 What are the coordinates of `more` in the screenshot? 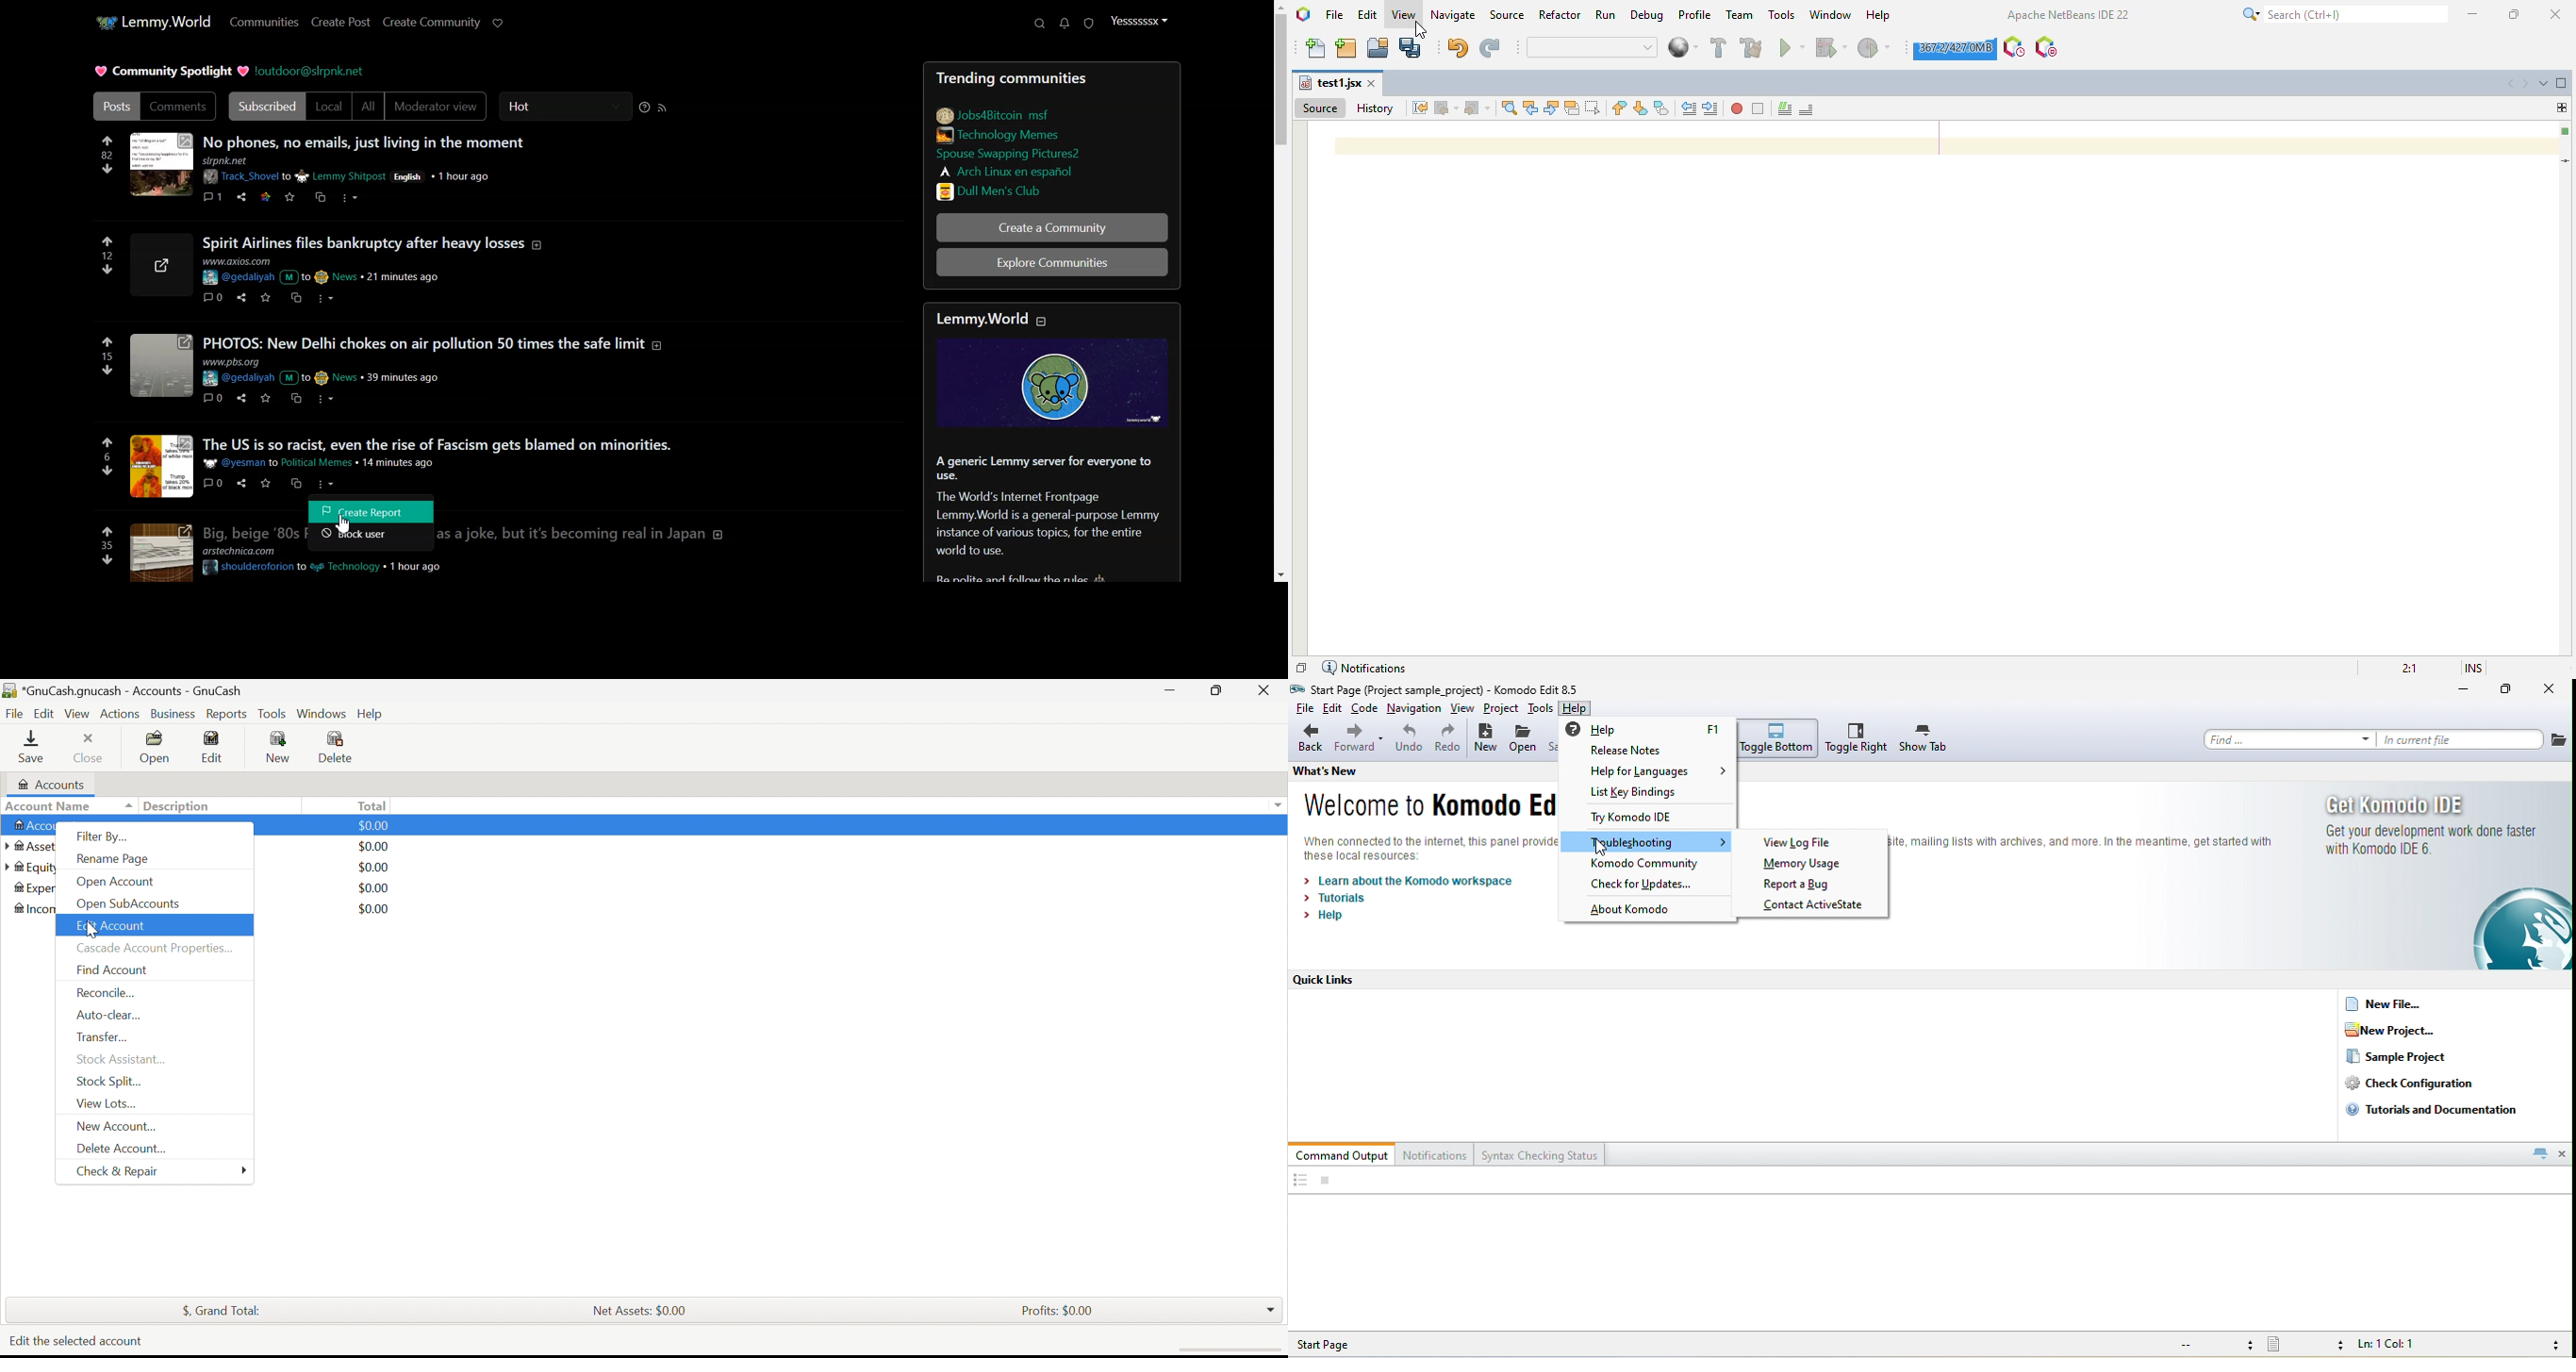 It's located at (352, 200).